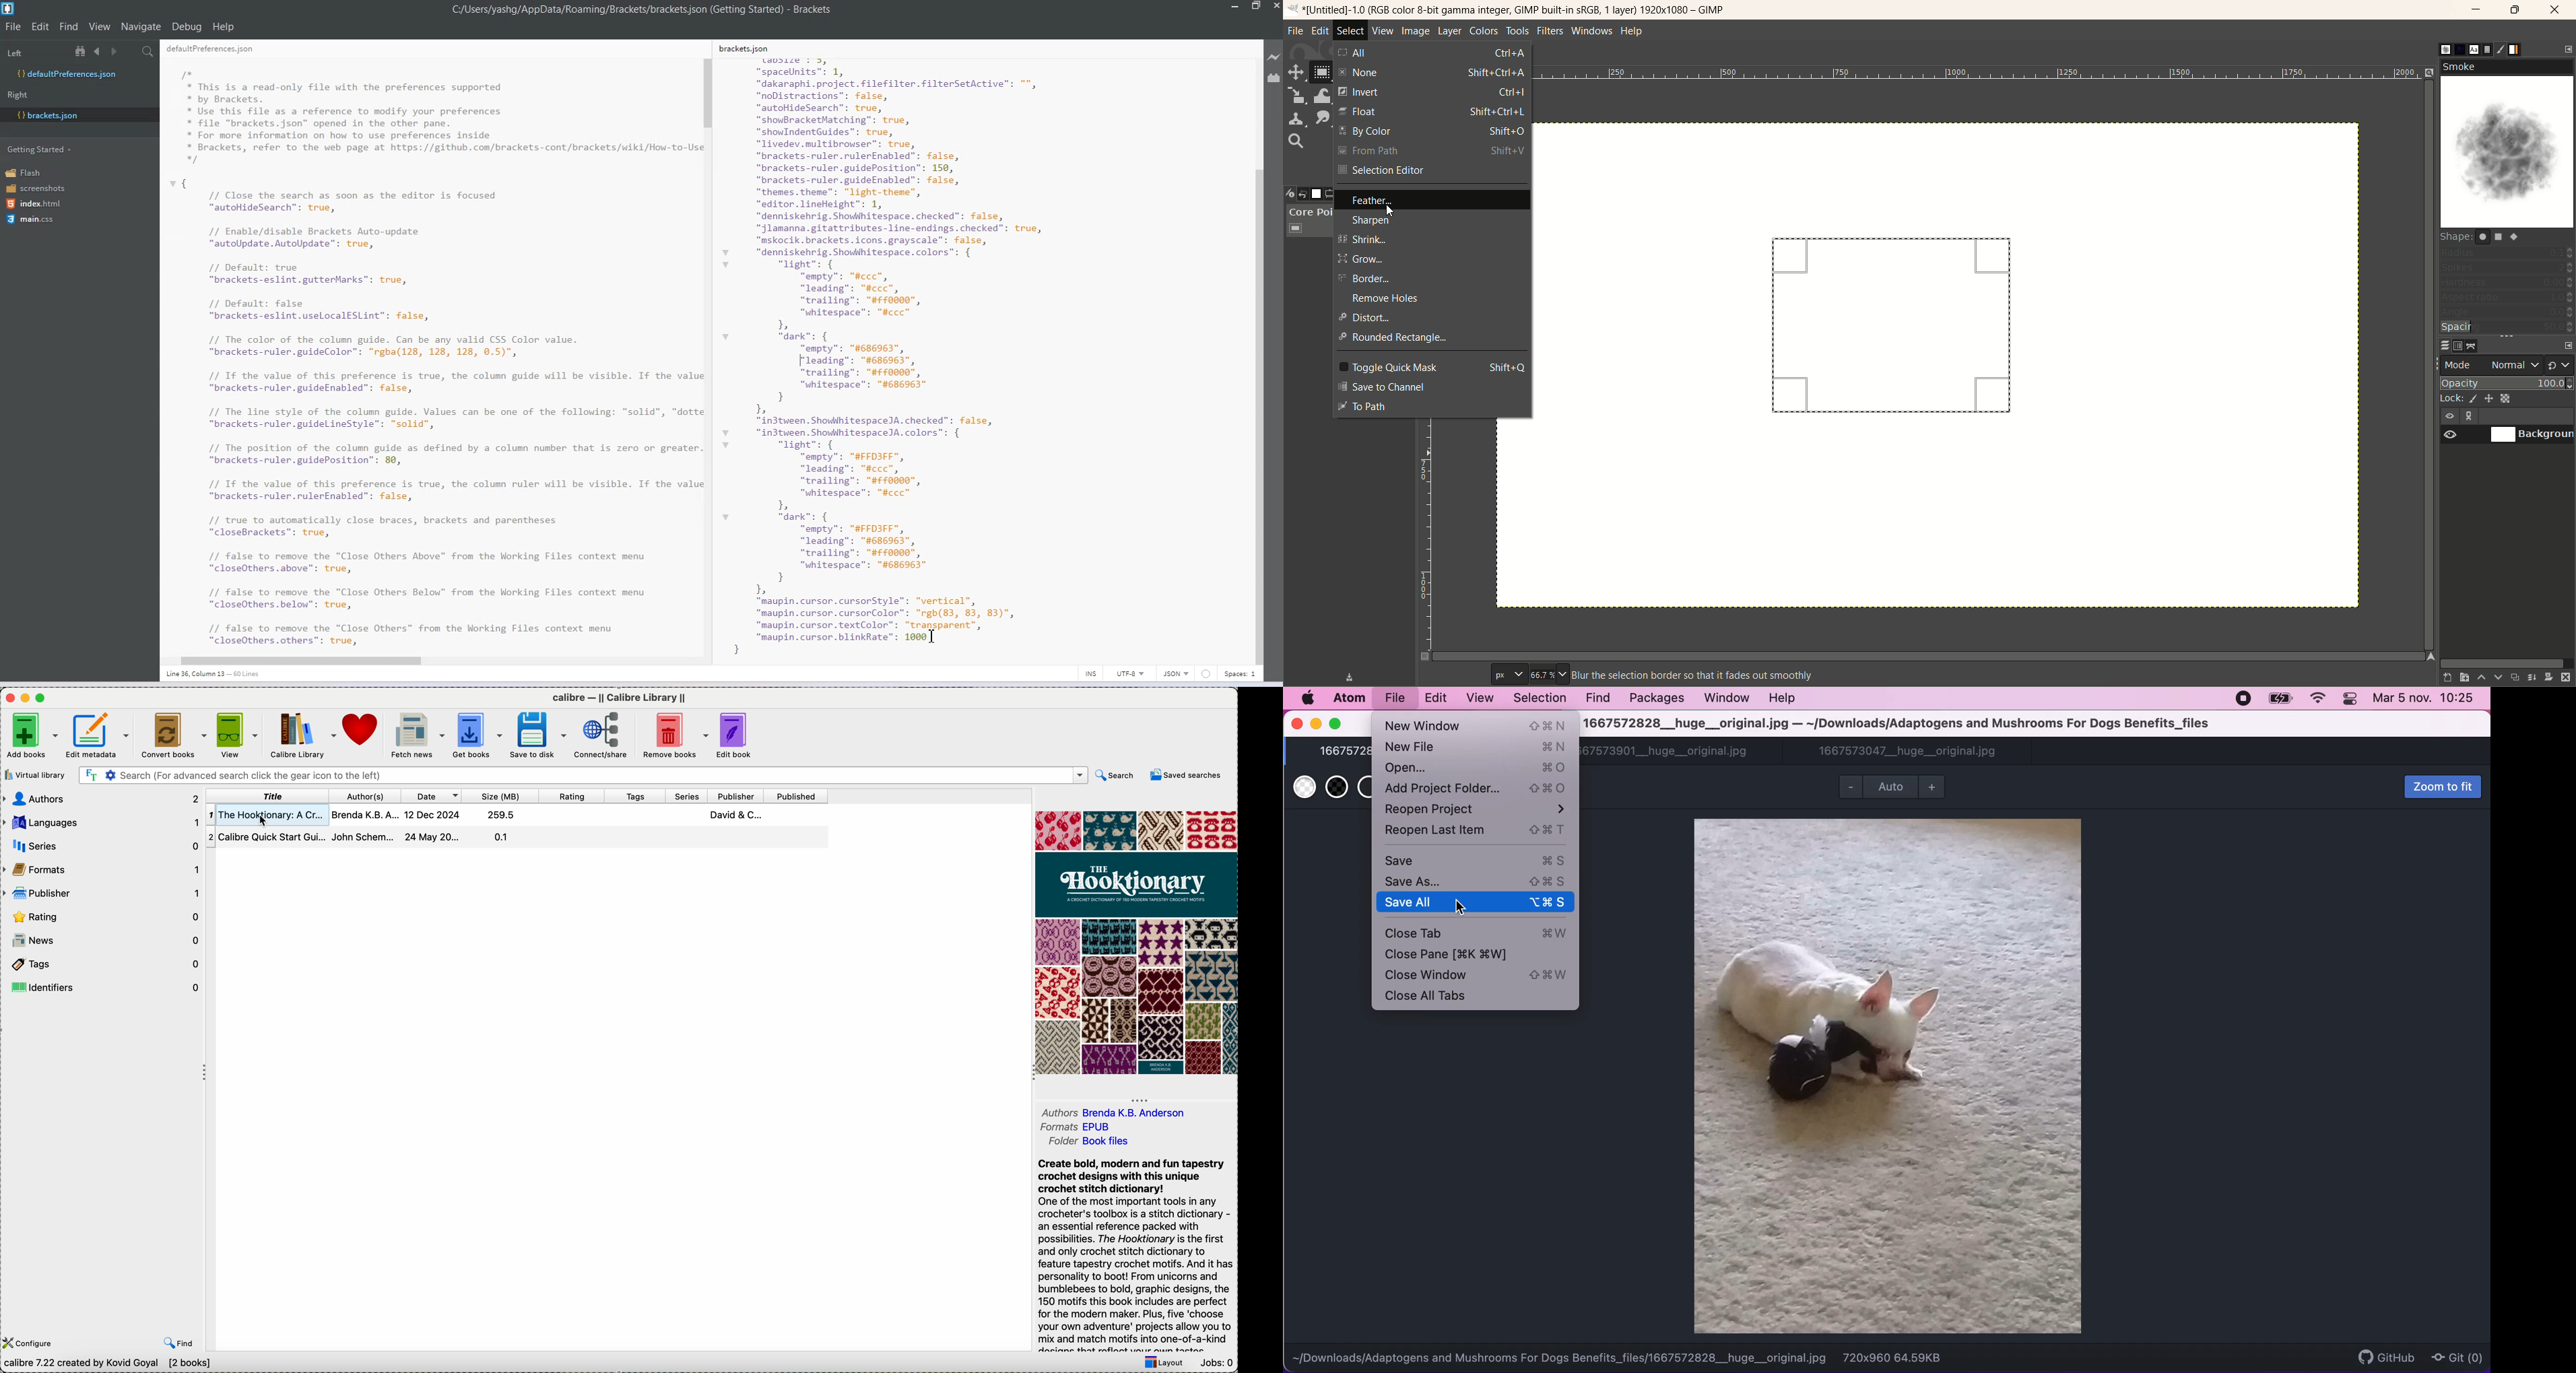  What do you see at coordinates (41, 148) in the screenshot?
I see `Getting Started` at bounding box center [41, 148].